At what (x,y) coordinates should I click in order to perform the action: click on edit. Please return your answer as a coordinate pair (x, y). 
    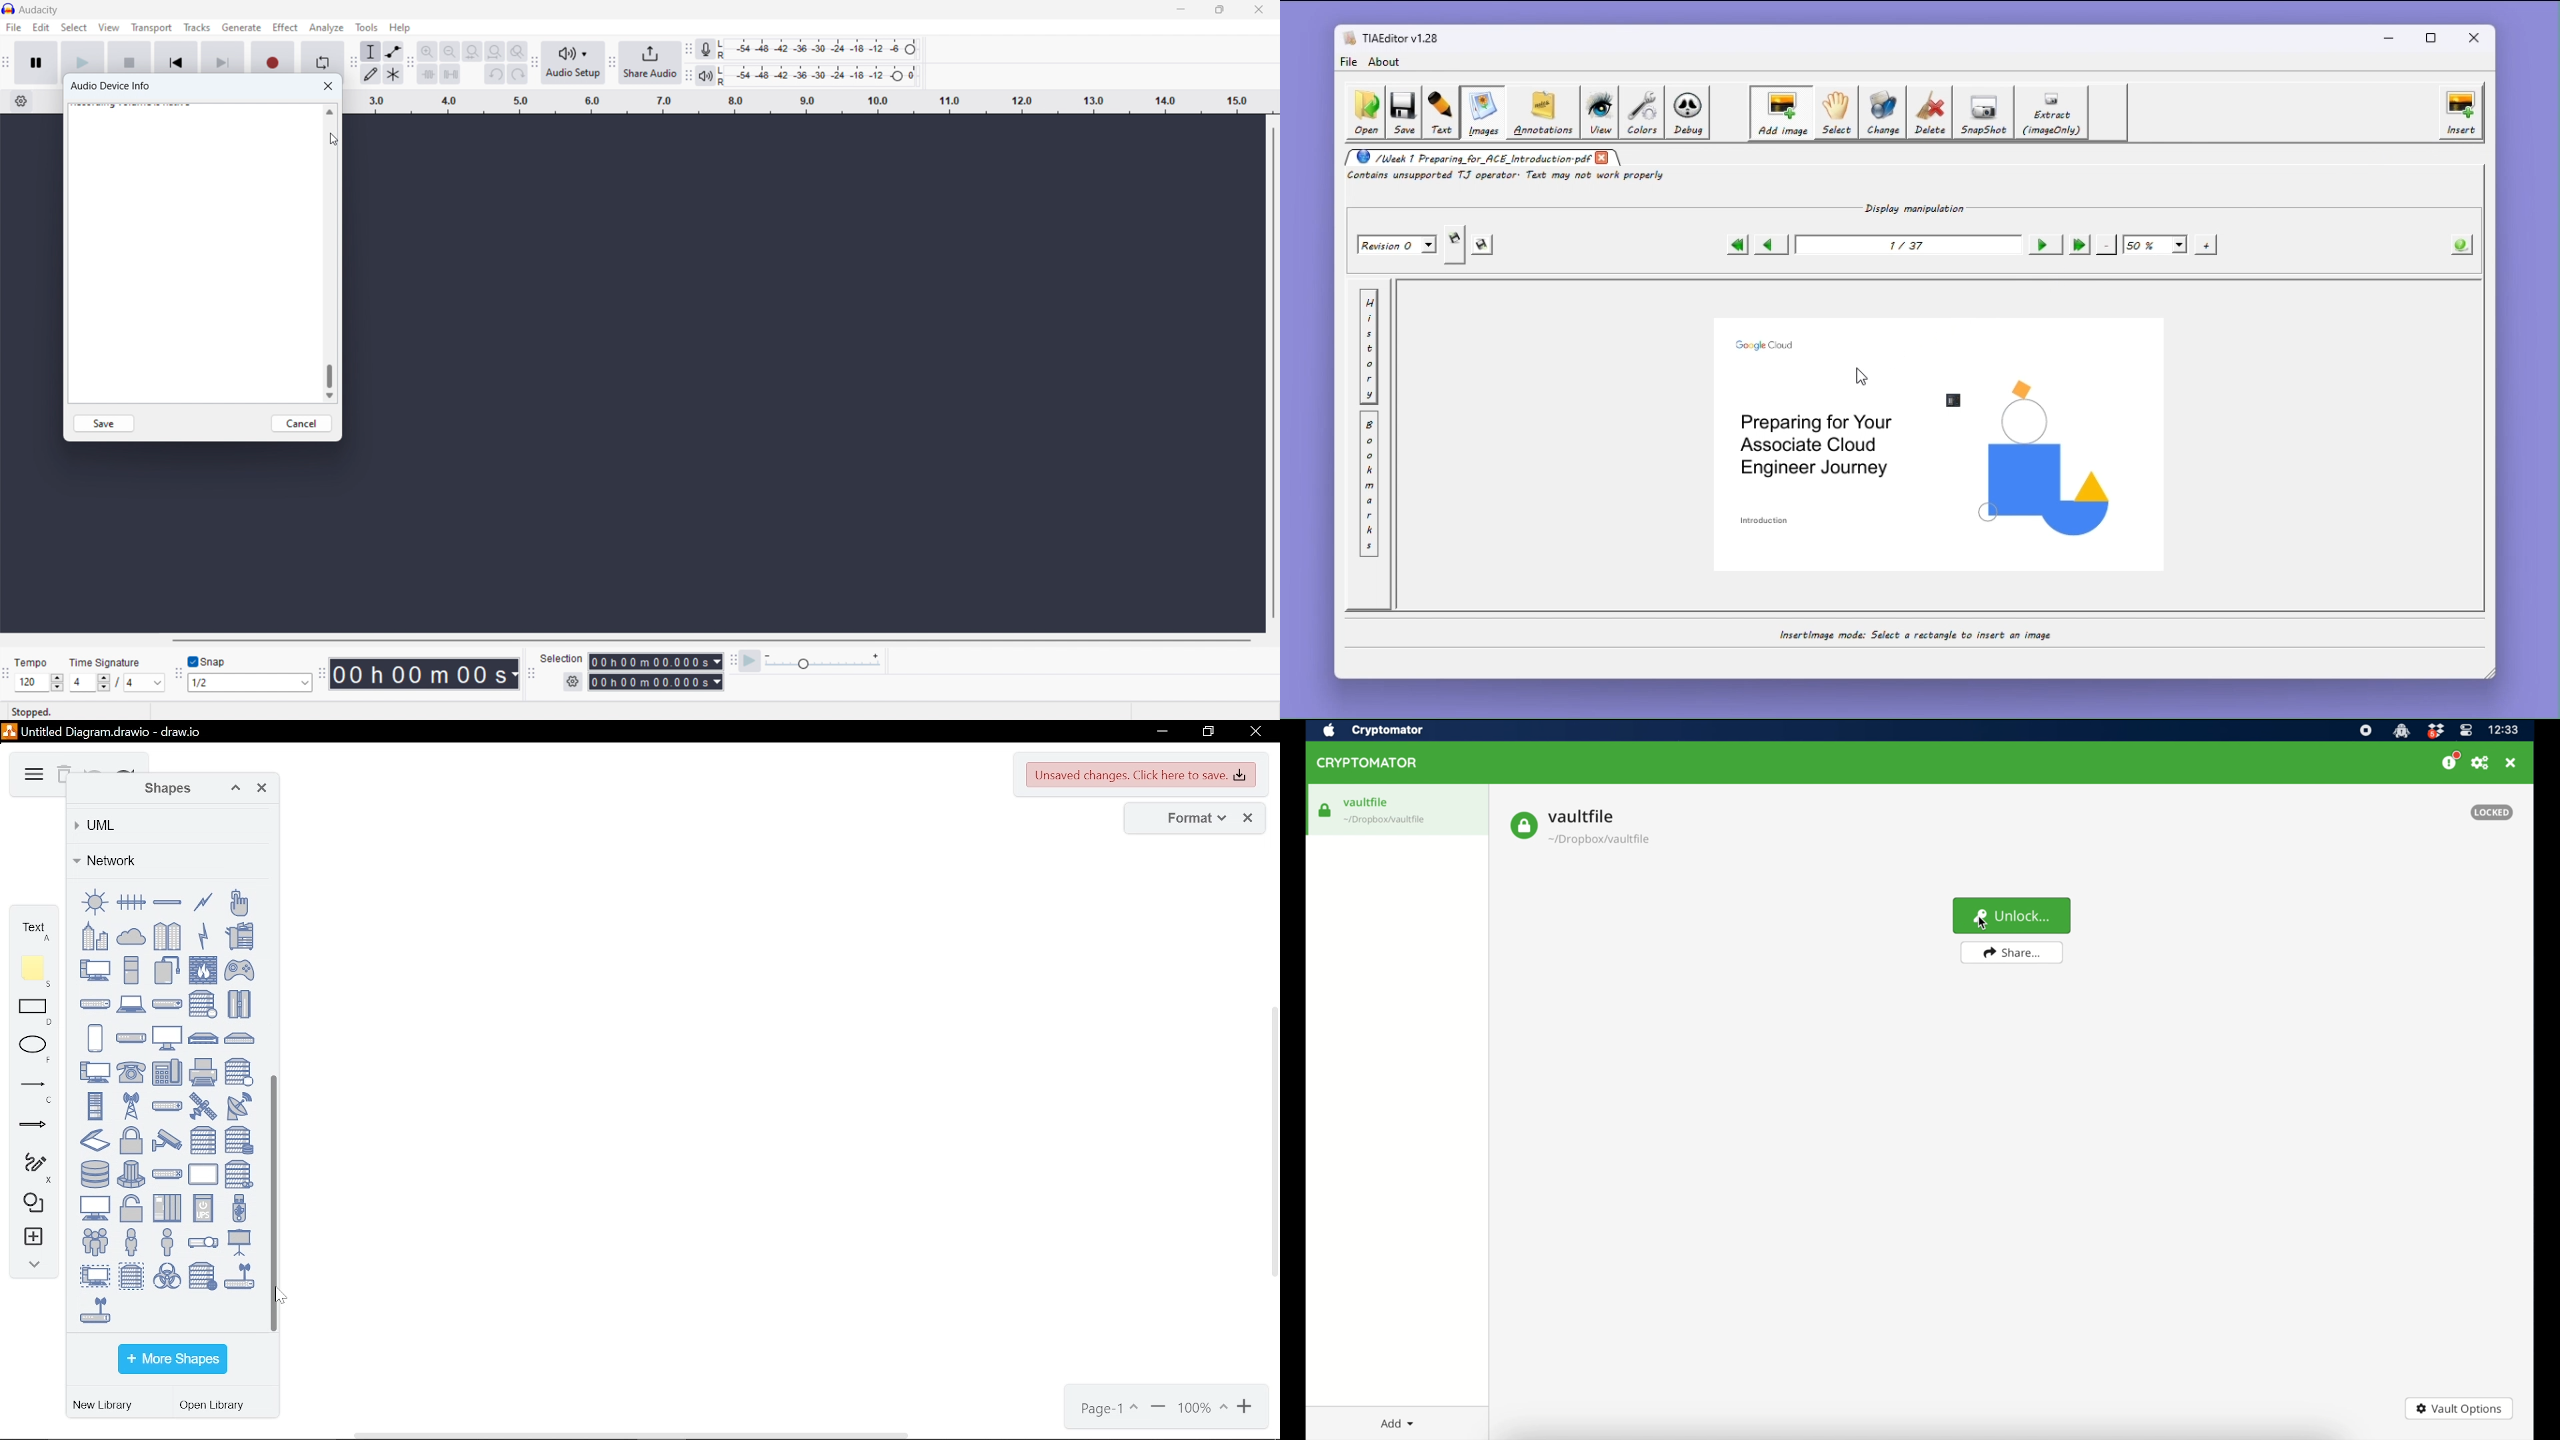
    Looking at the image, I should click on (41, 27).